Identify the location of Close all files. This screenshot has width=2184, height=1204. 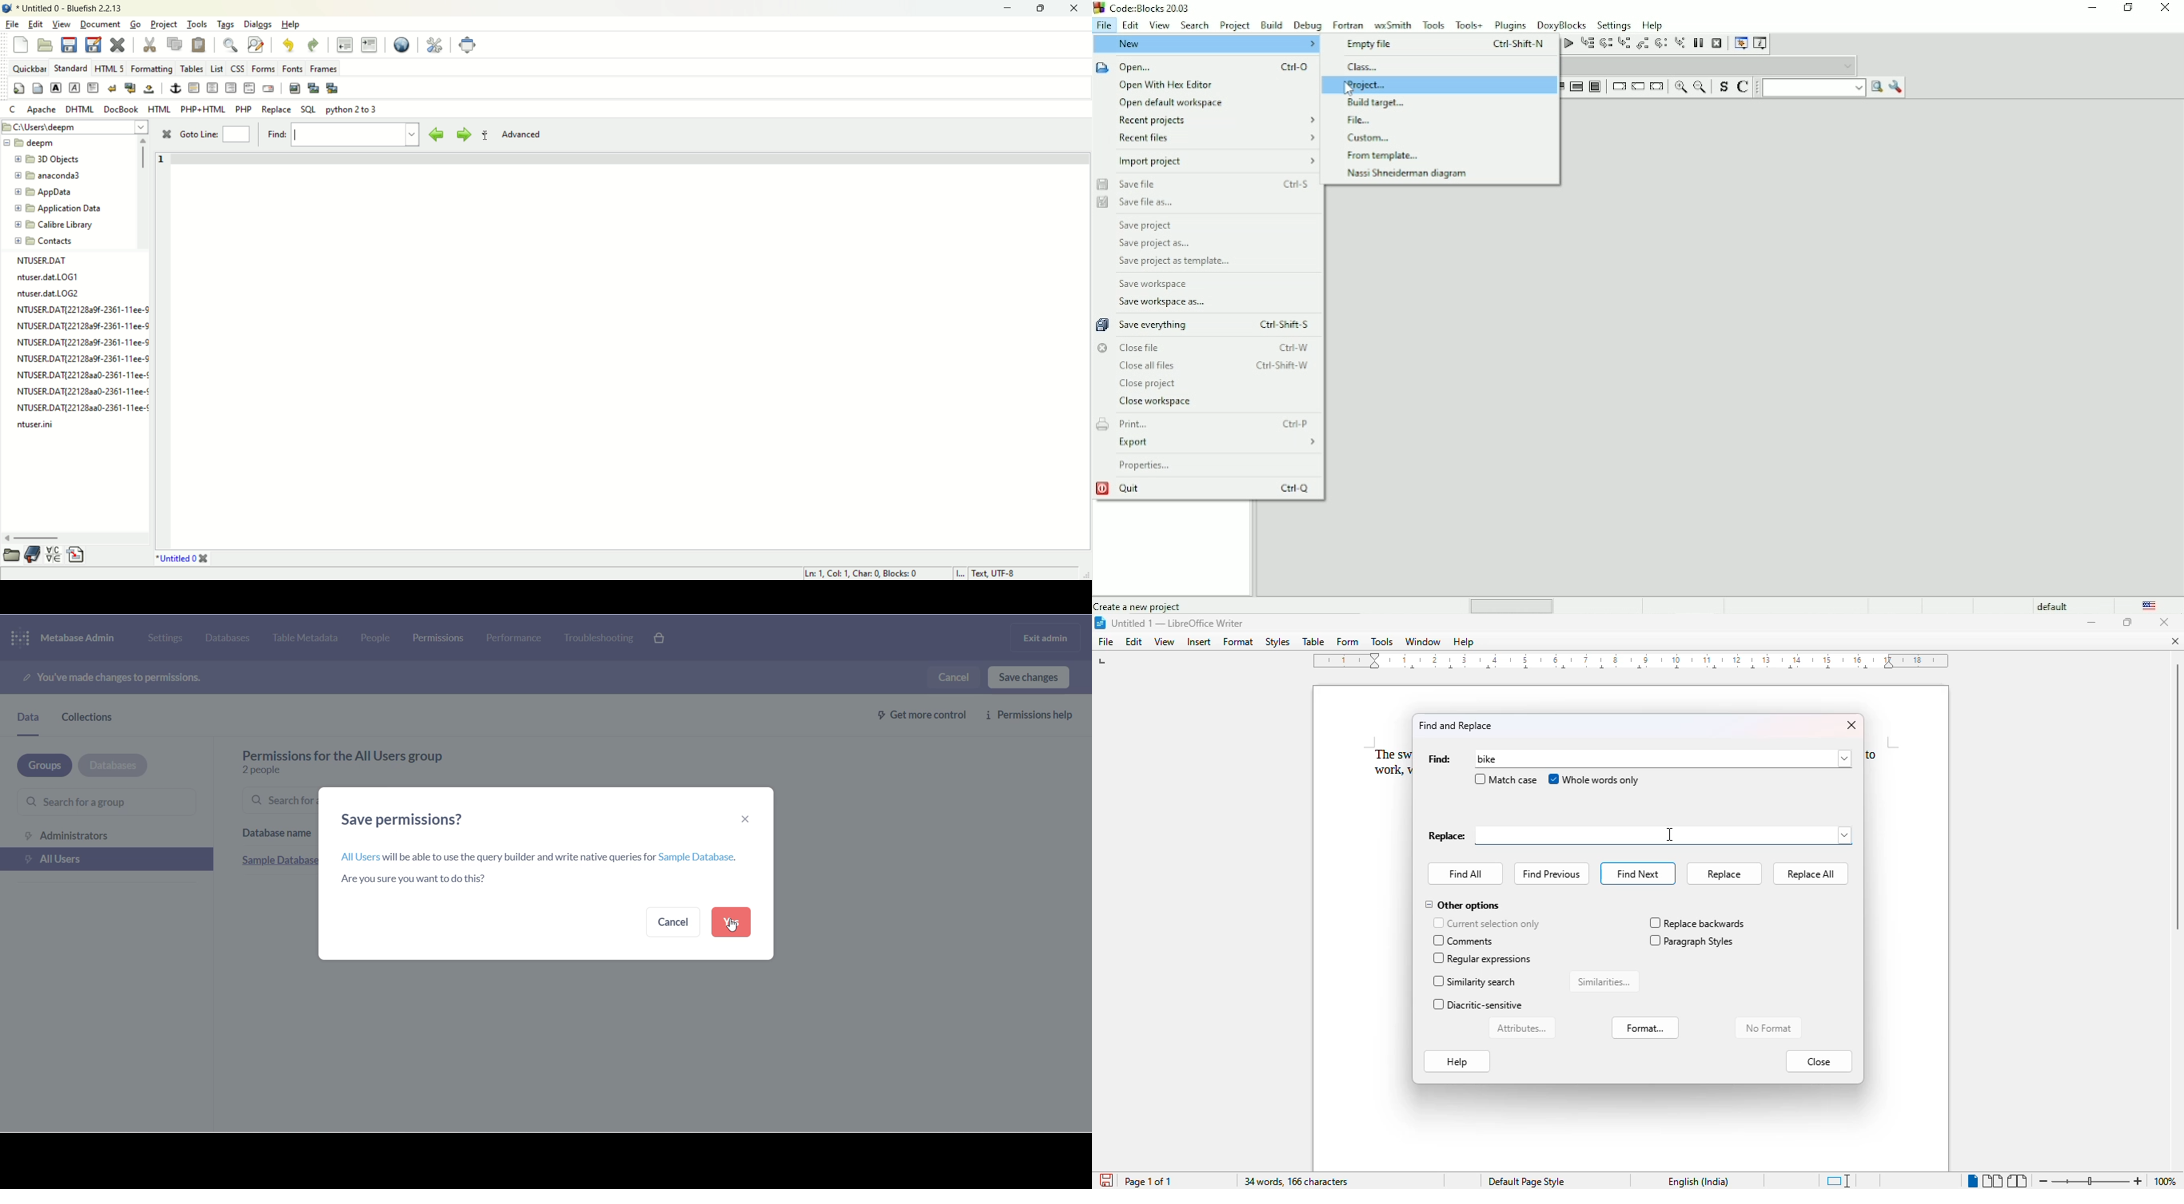
(1213, 366).